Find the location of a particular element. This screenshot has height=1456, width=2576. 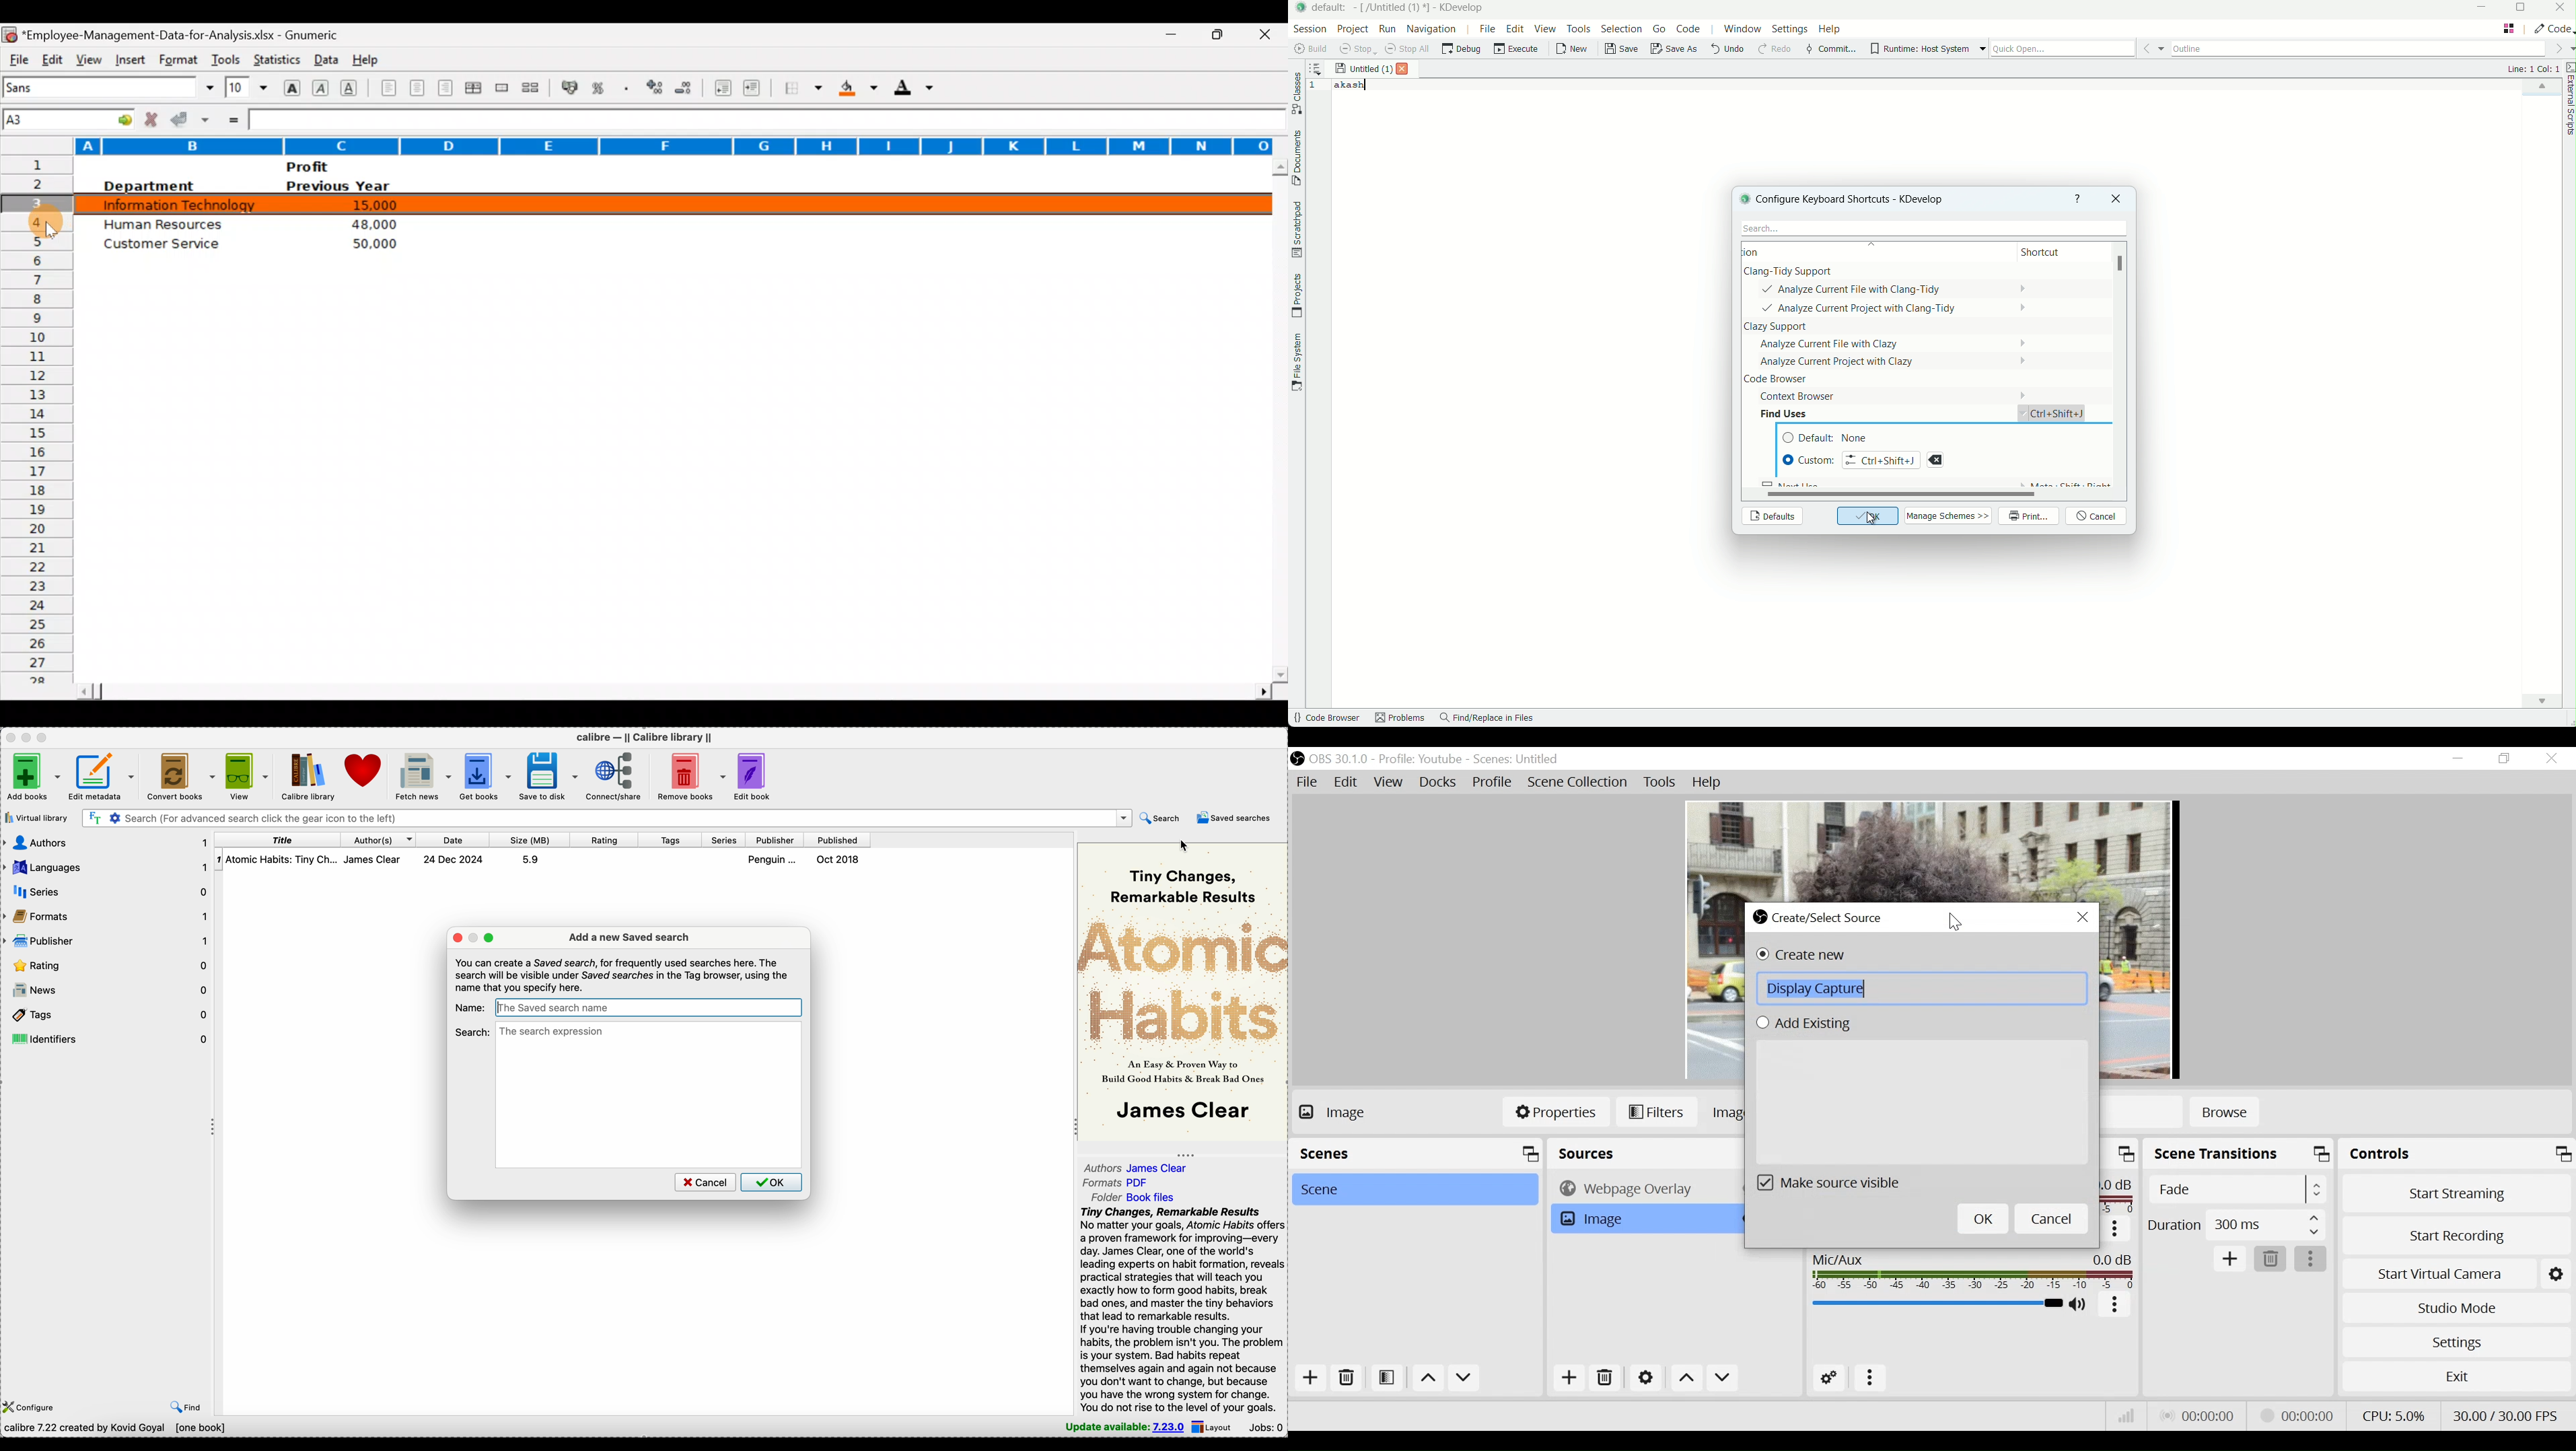

authors James Clear is located at coordinates (1141, 1167).